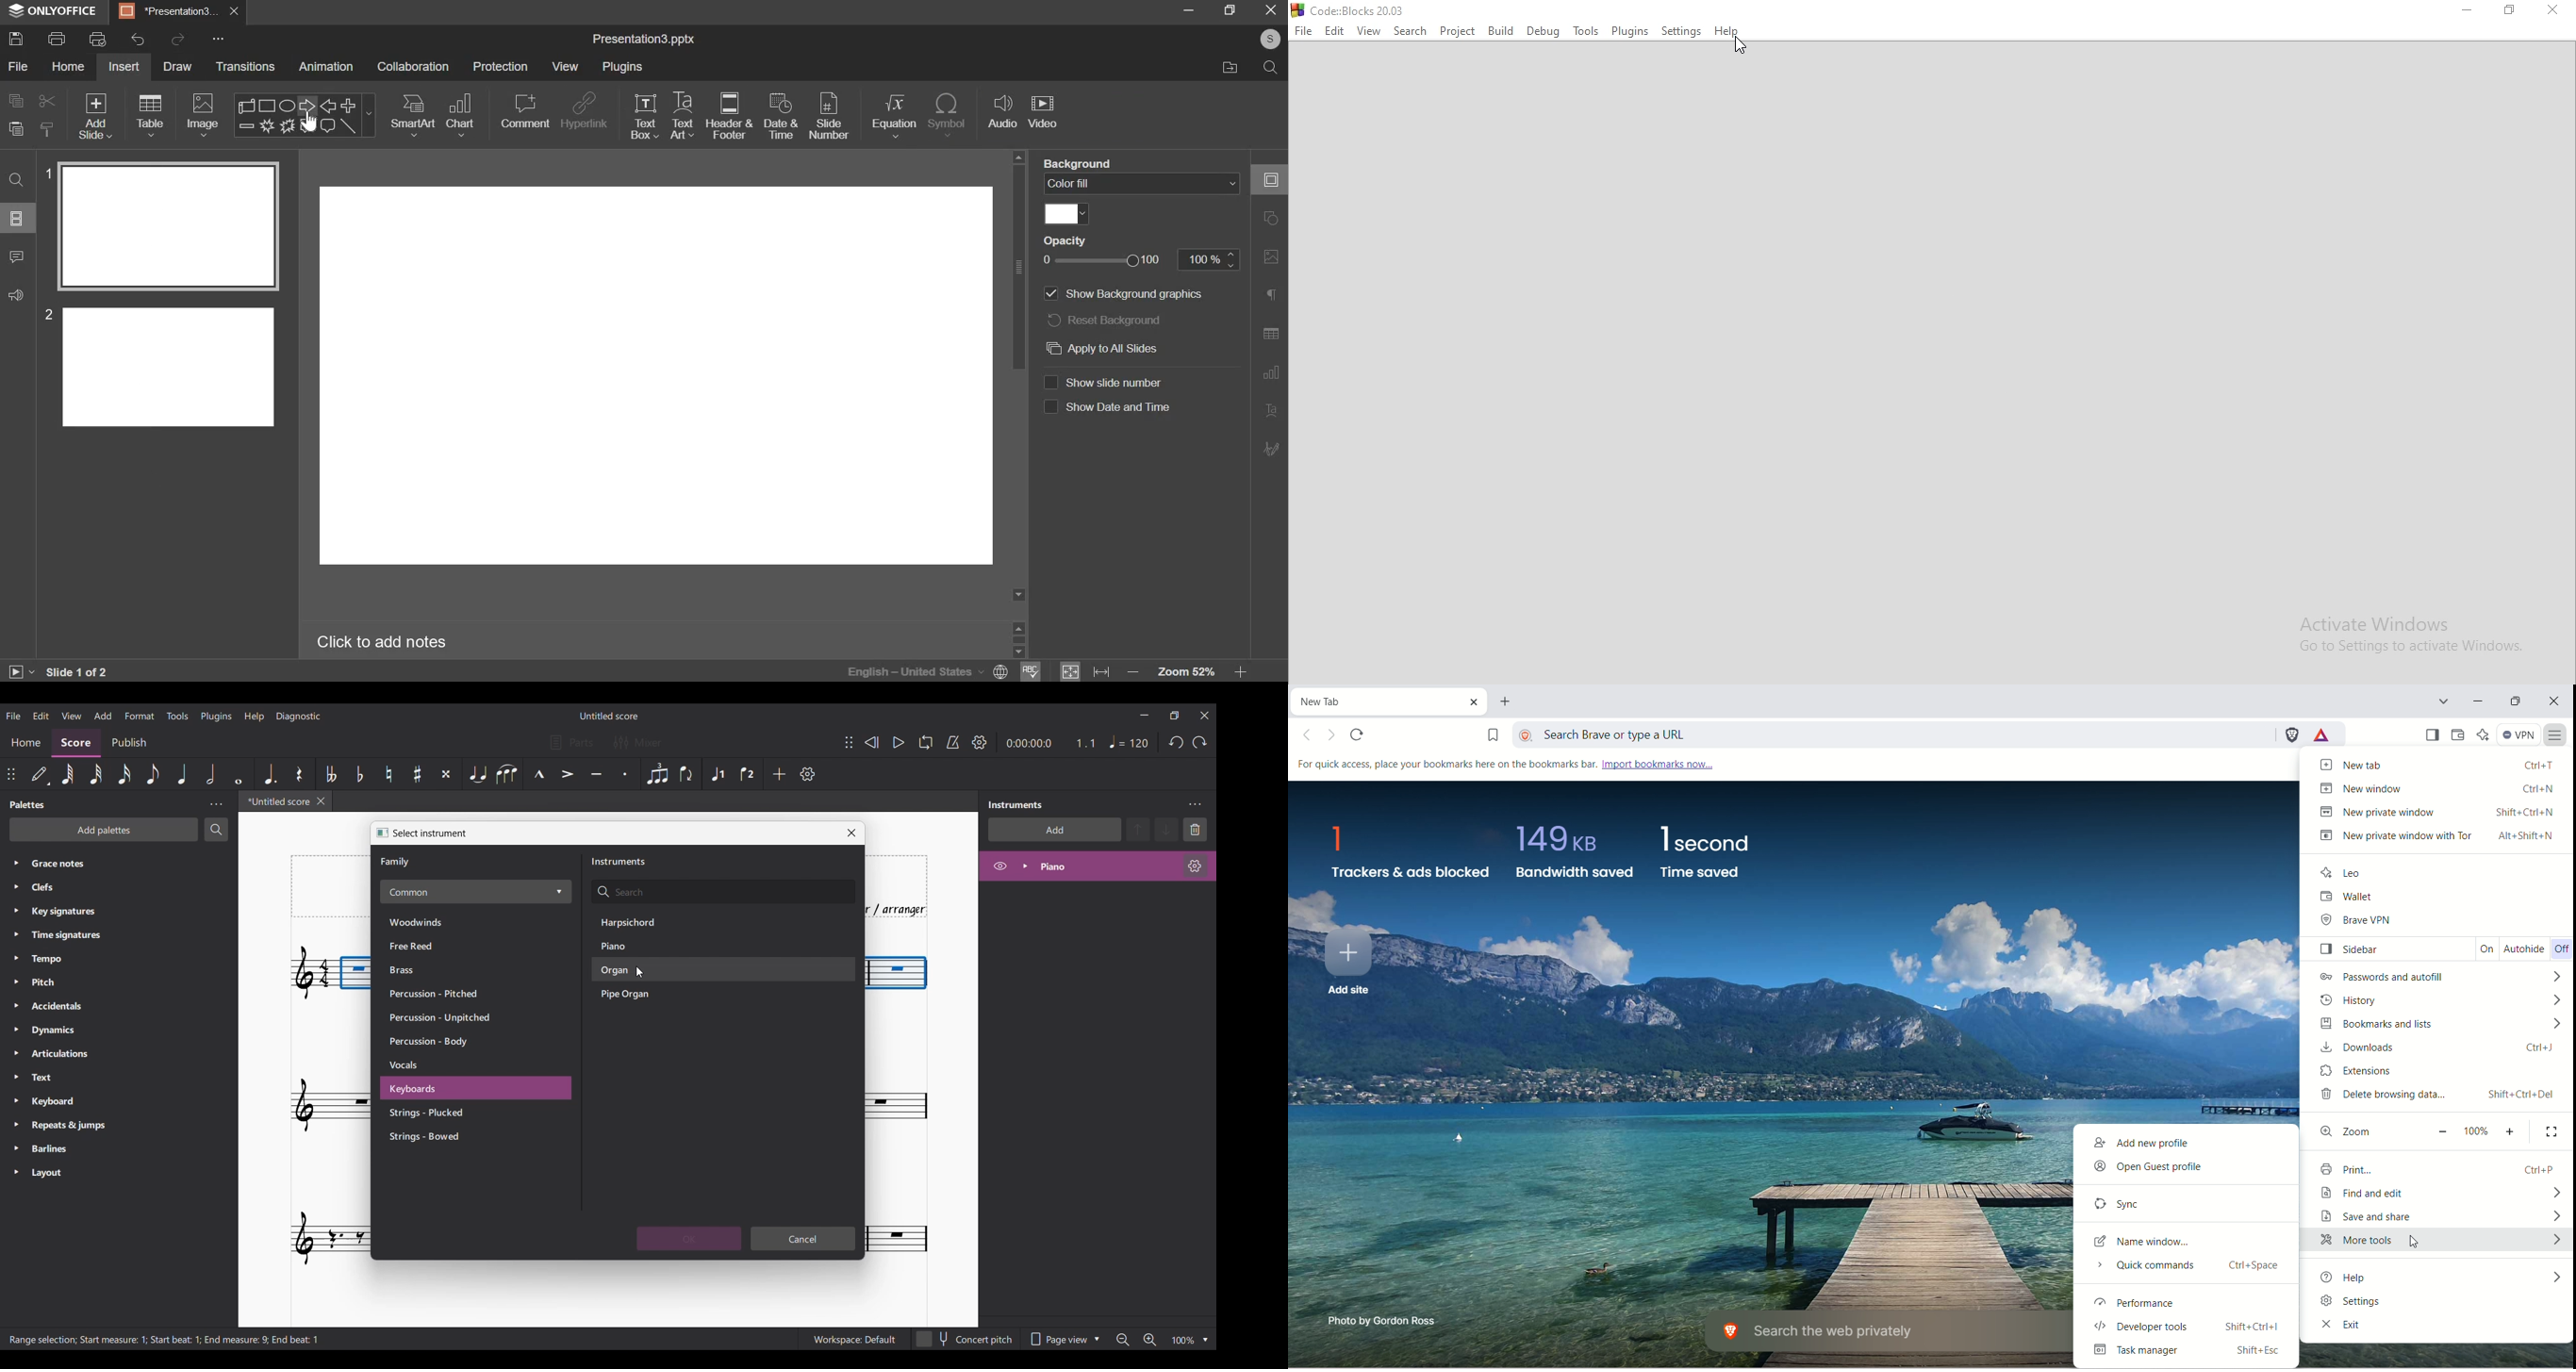 The width and height of the screenshot is (2576, 1372). Describe the element at coordinates (500, 66) in the screenshot. I see `protection` at that location.